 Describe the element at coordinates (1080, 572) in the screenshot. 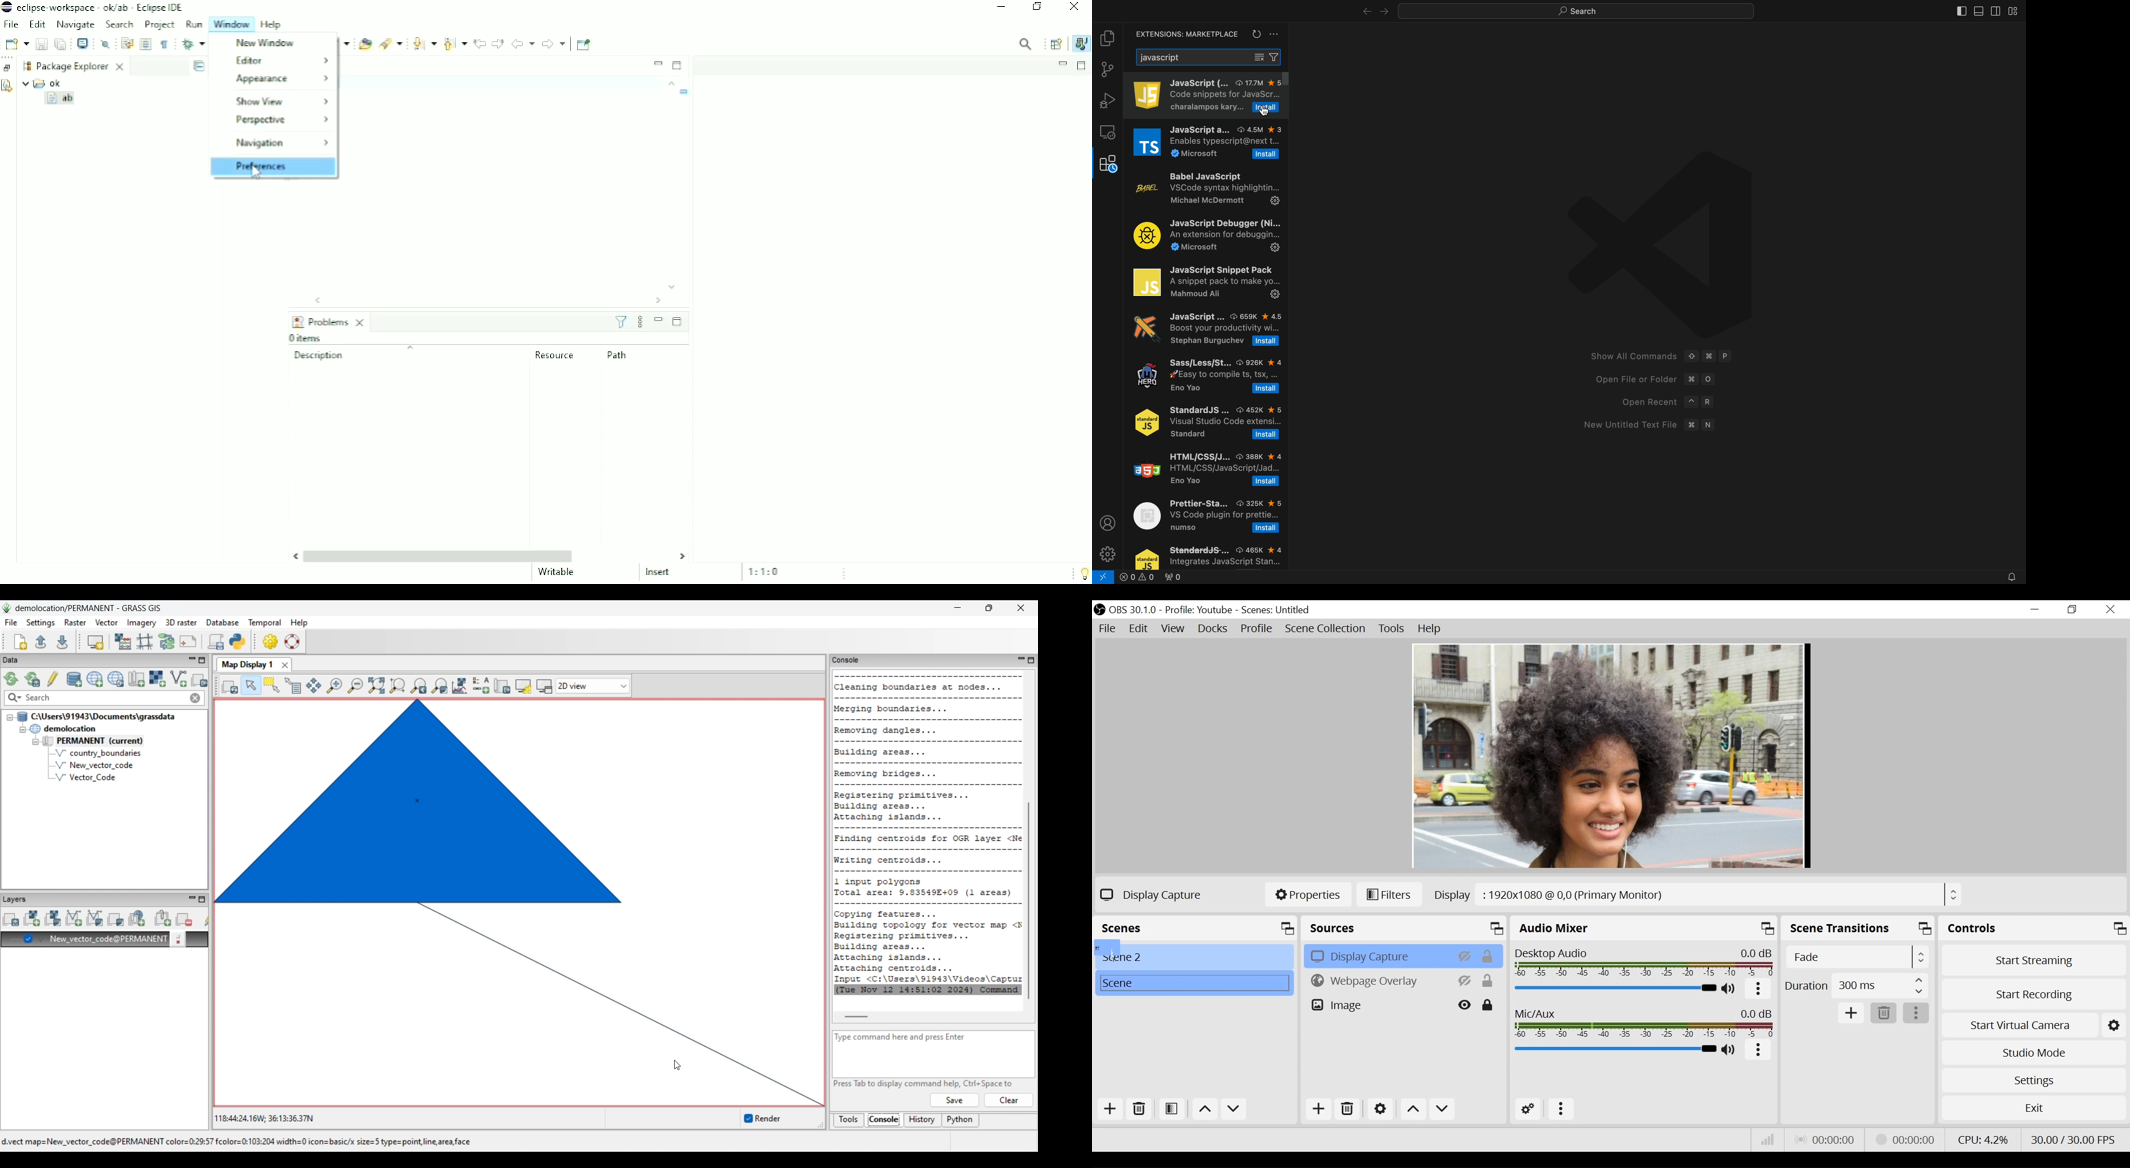

I see `Tip` at that location.